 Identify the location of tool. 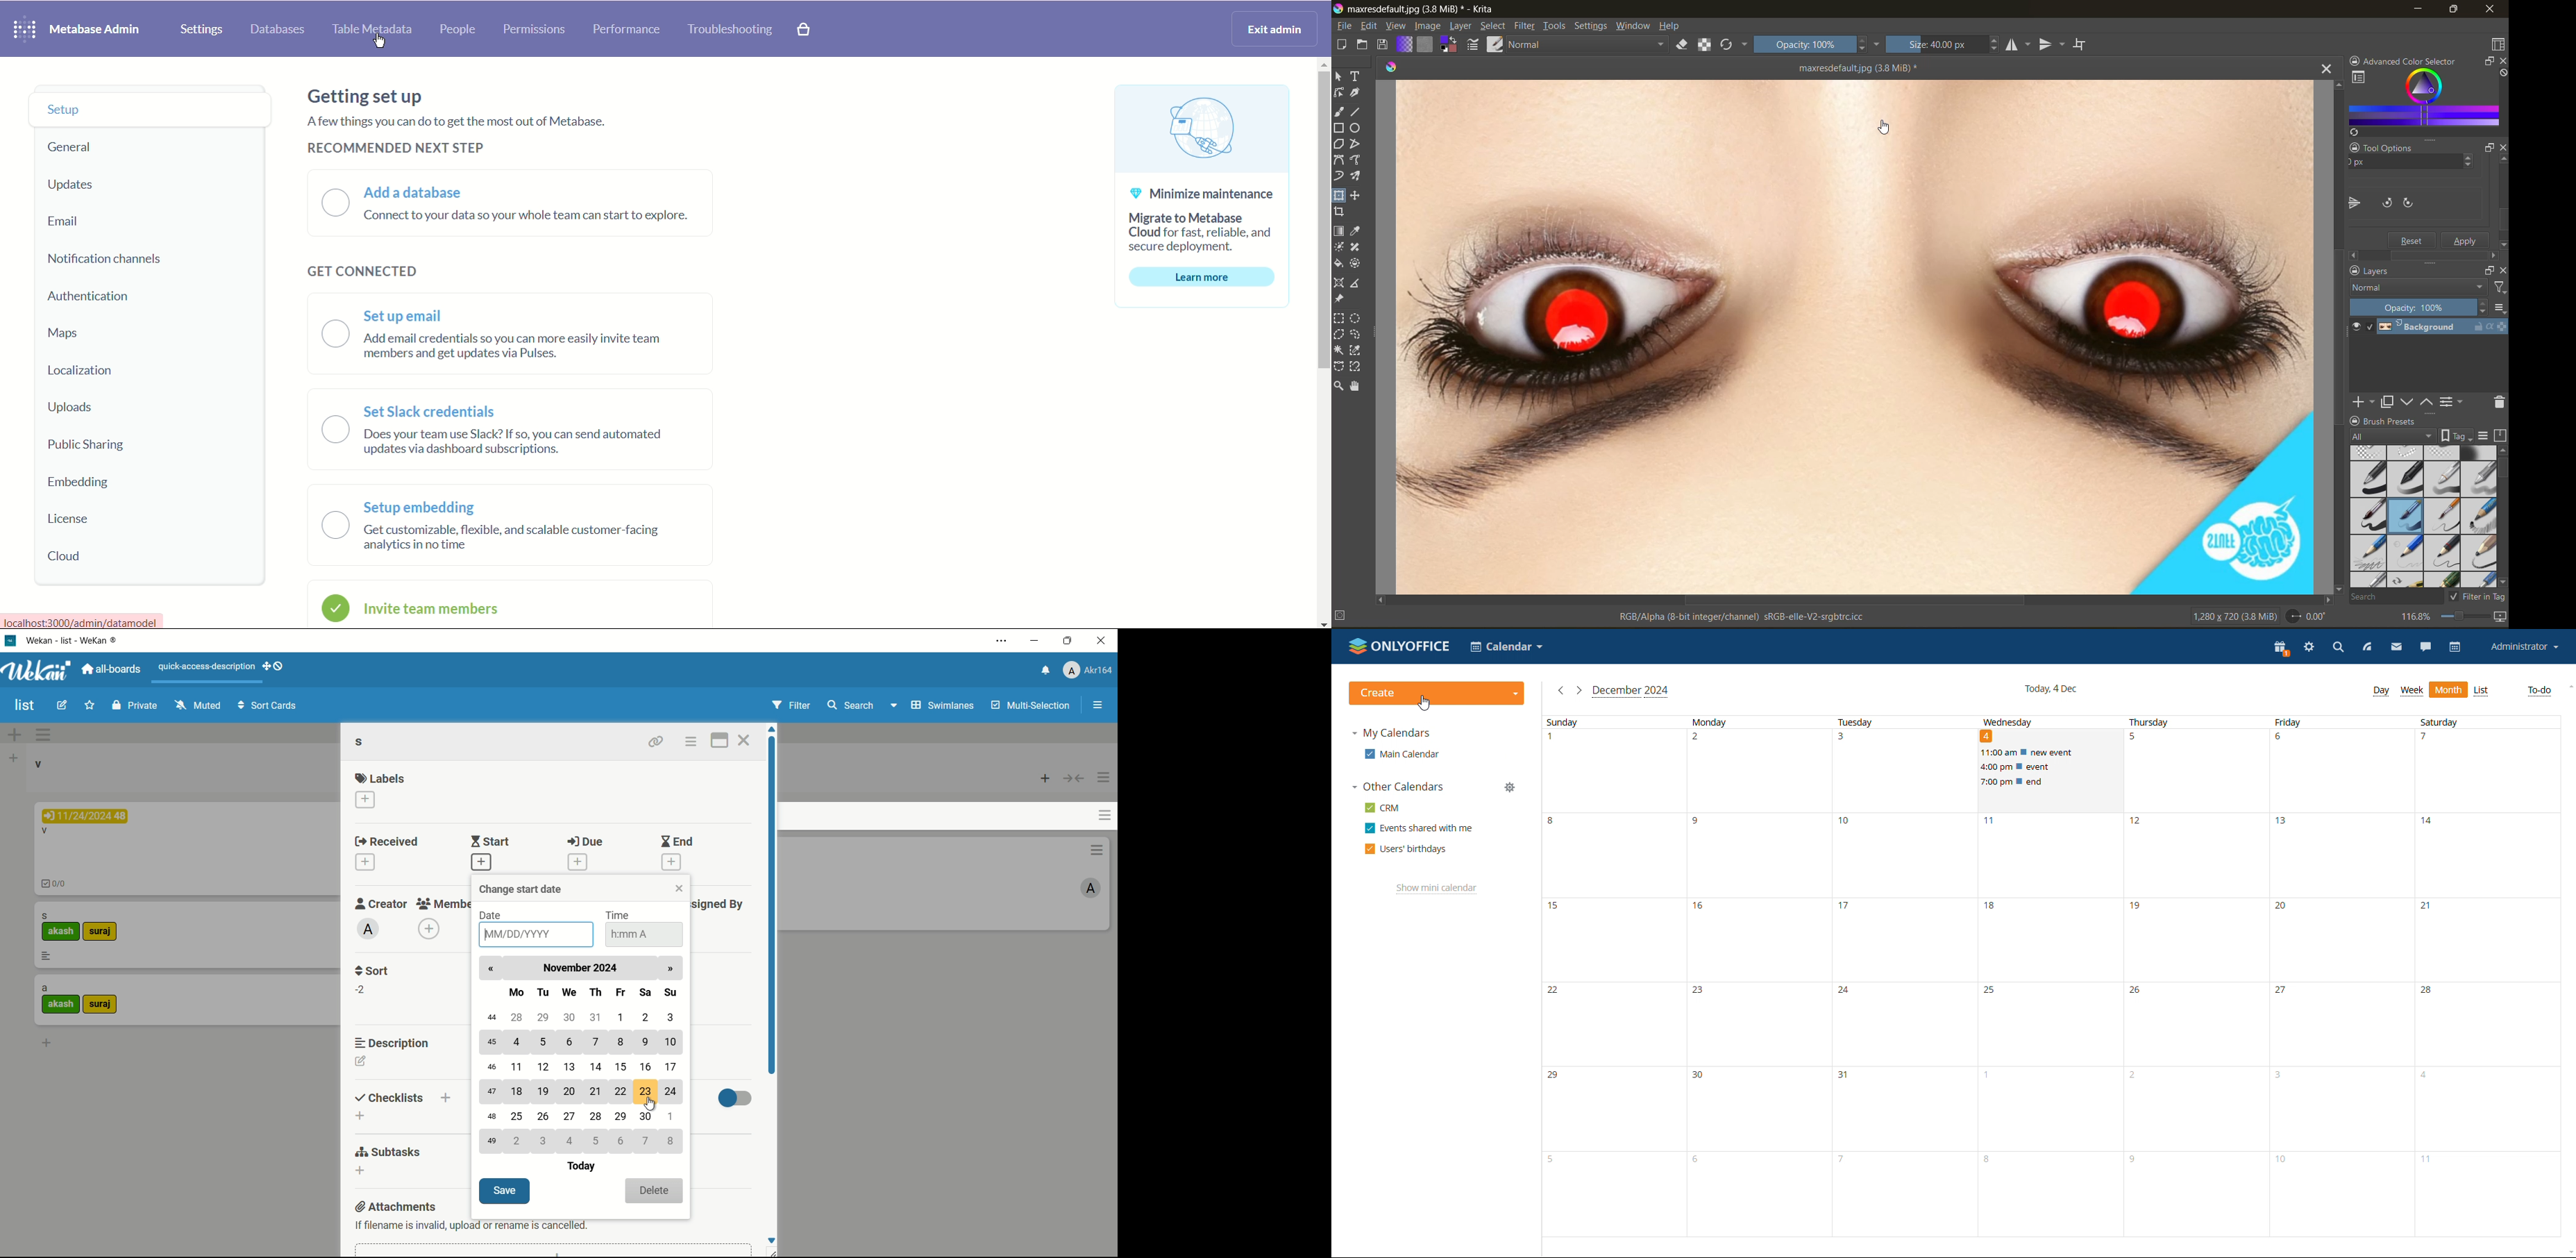
(1339, 299).